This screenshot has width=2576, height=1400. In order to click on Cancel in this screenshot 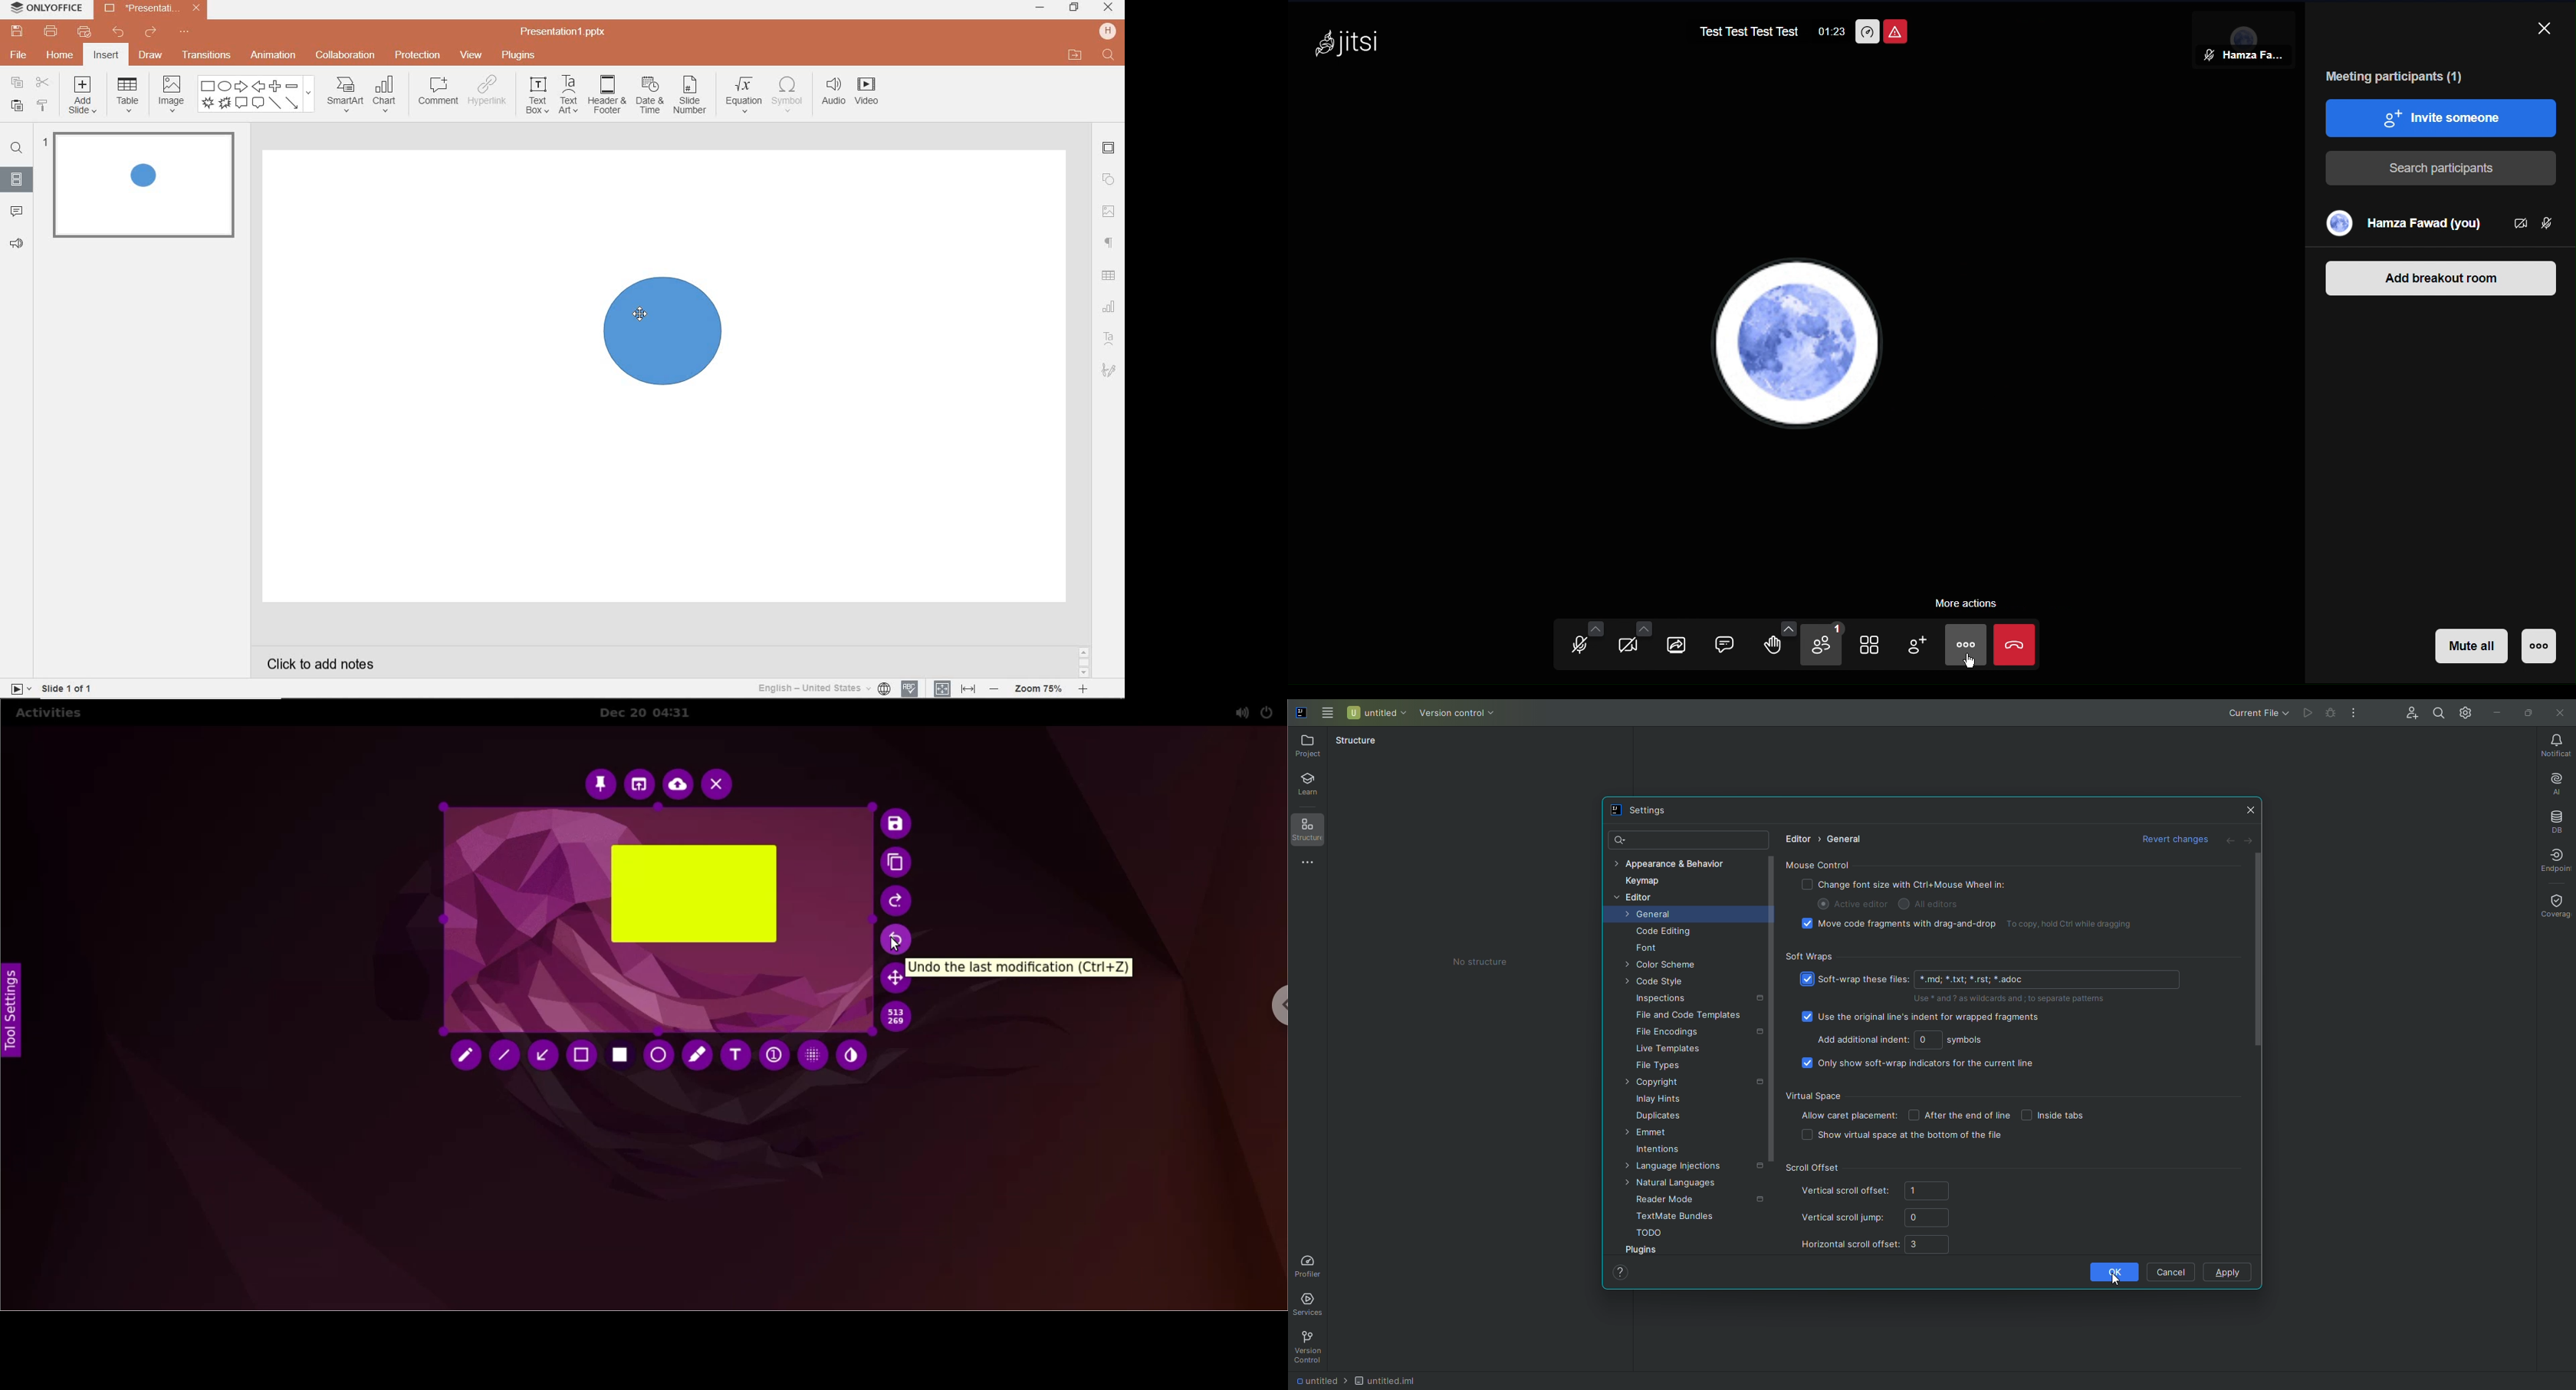, I will do `click(2171, 1272)`.